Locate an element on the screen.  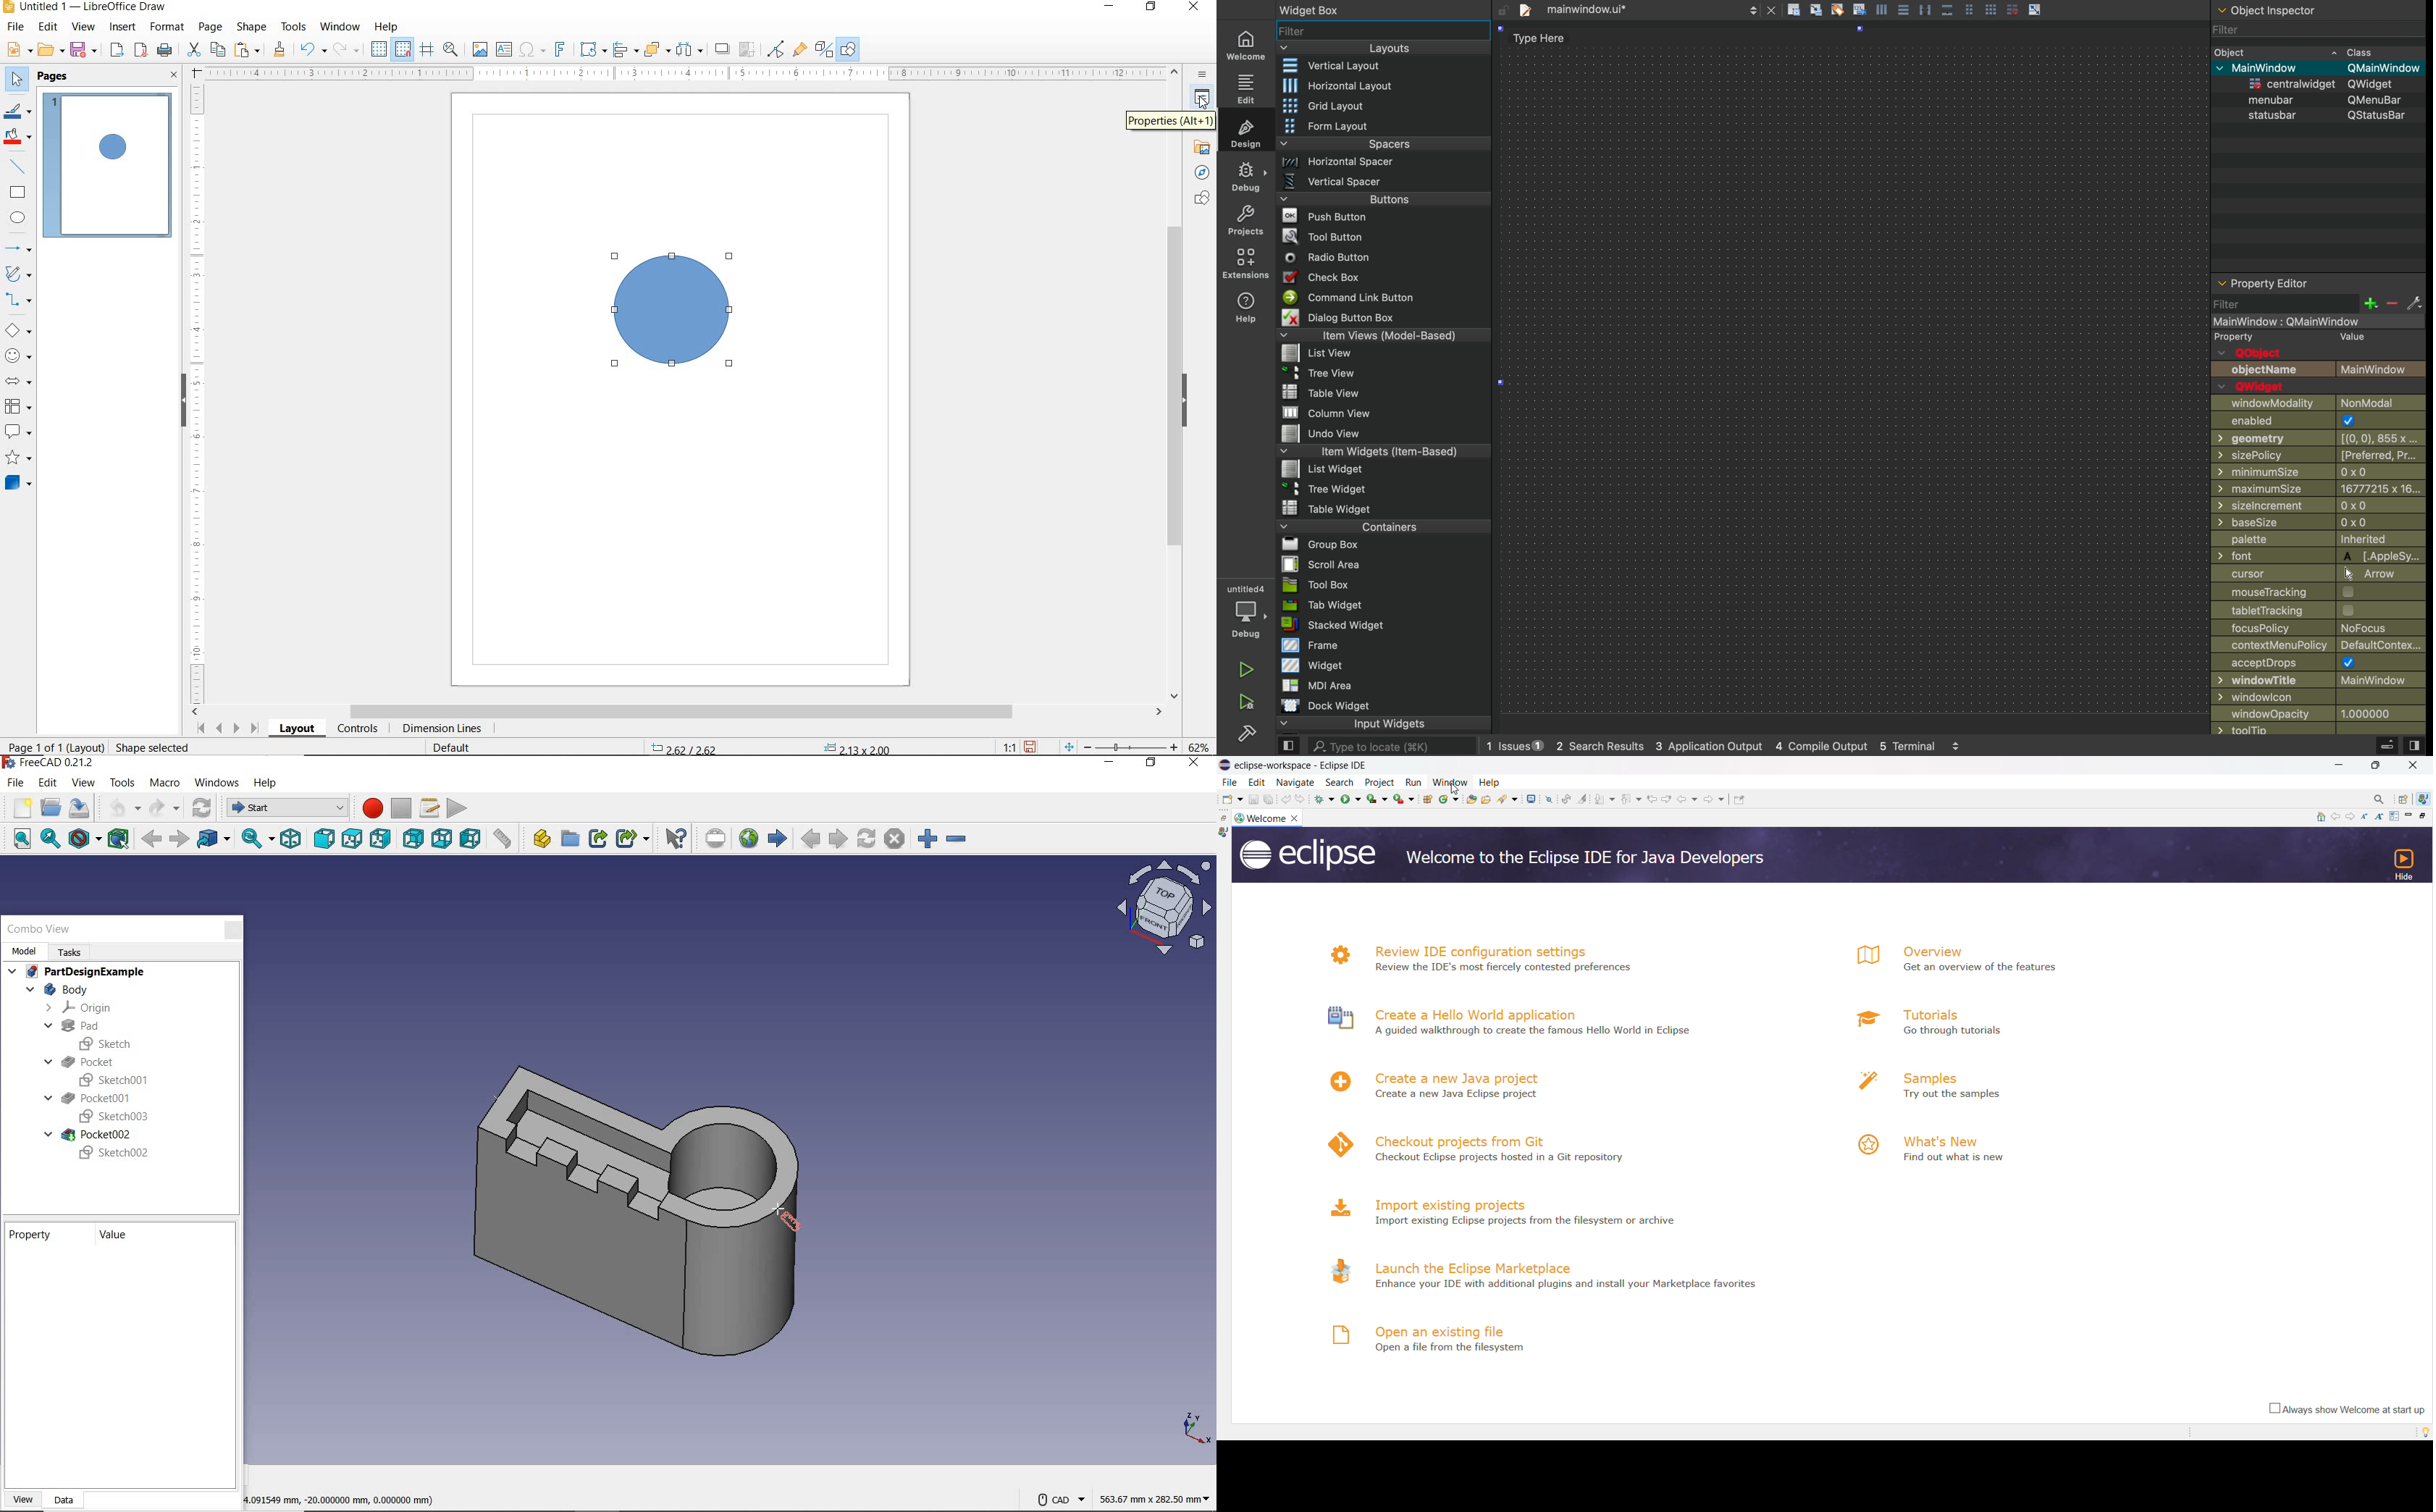
open a terminal is located at coordinates (1531, 799).